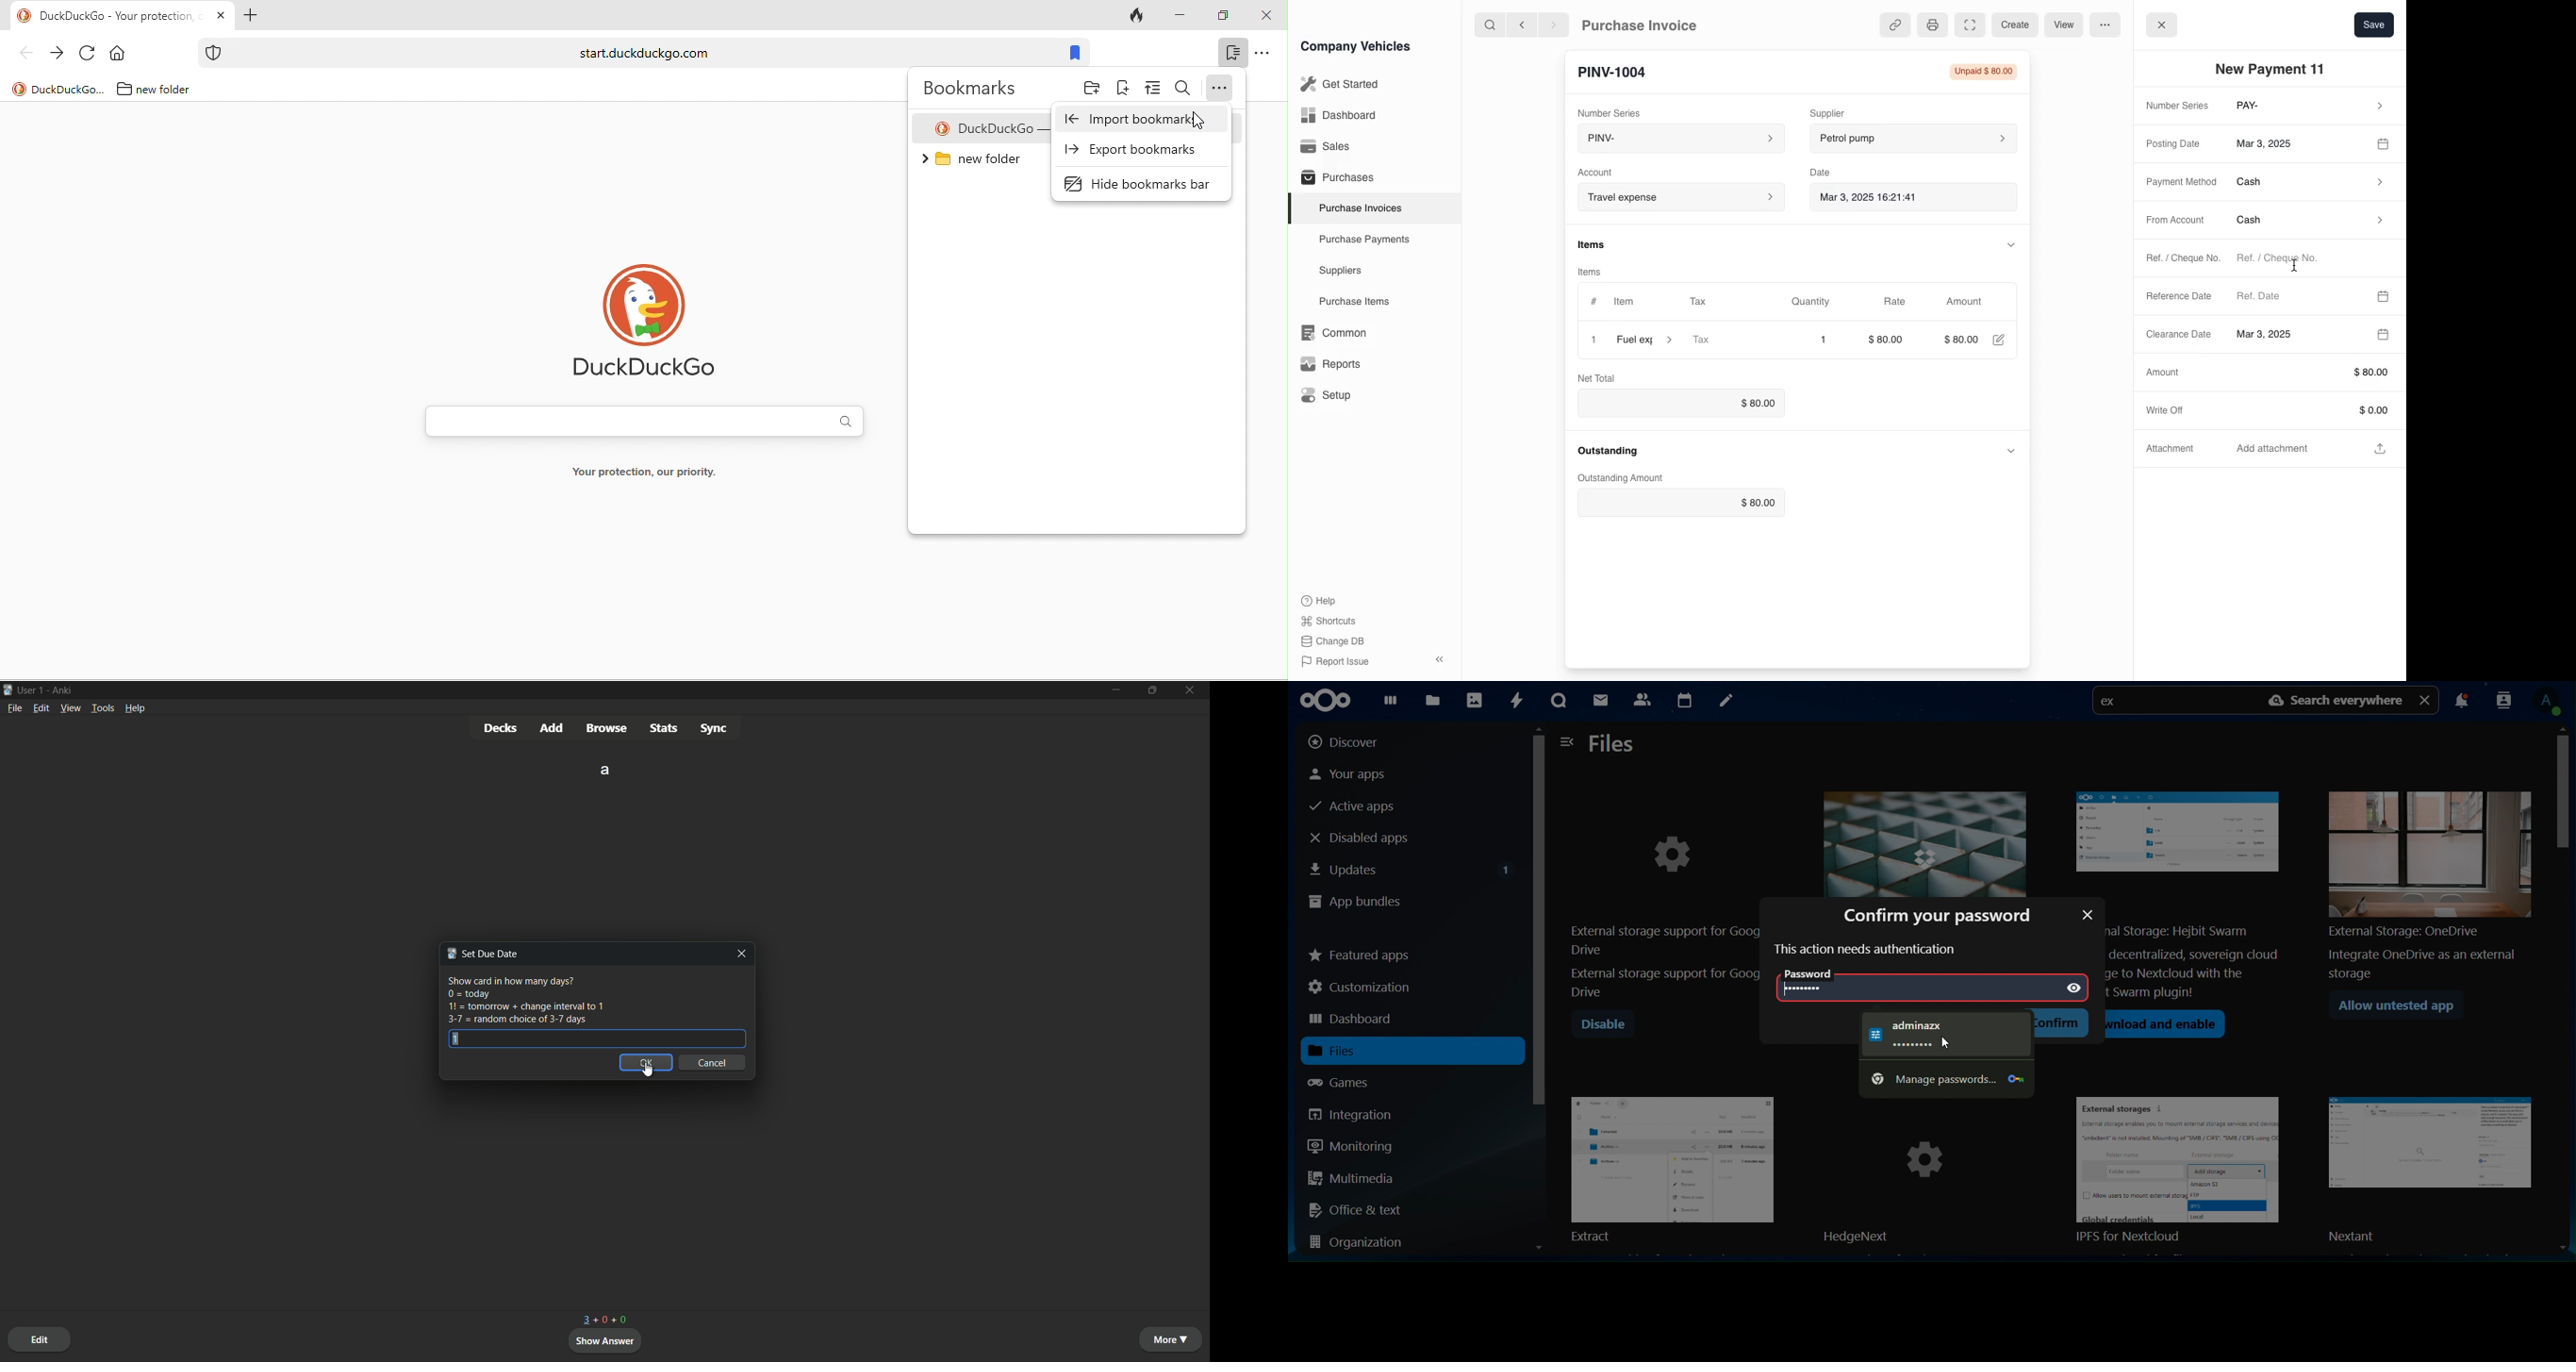 This screenshot has width=2576, height=1372. Describe the element at coordinates (71, 708) in the screenshot. I see `view menu` at that location.